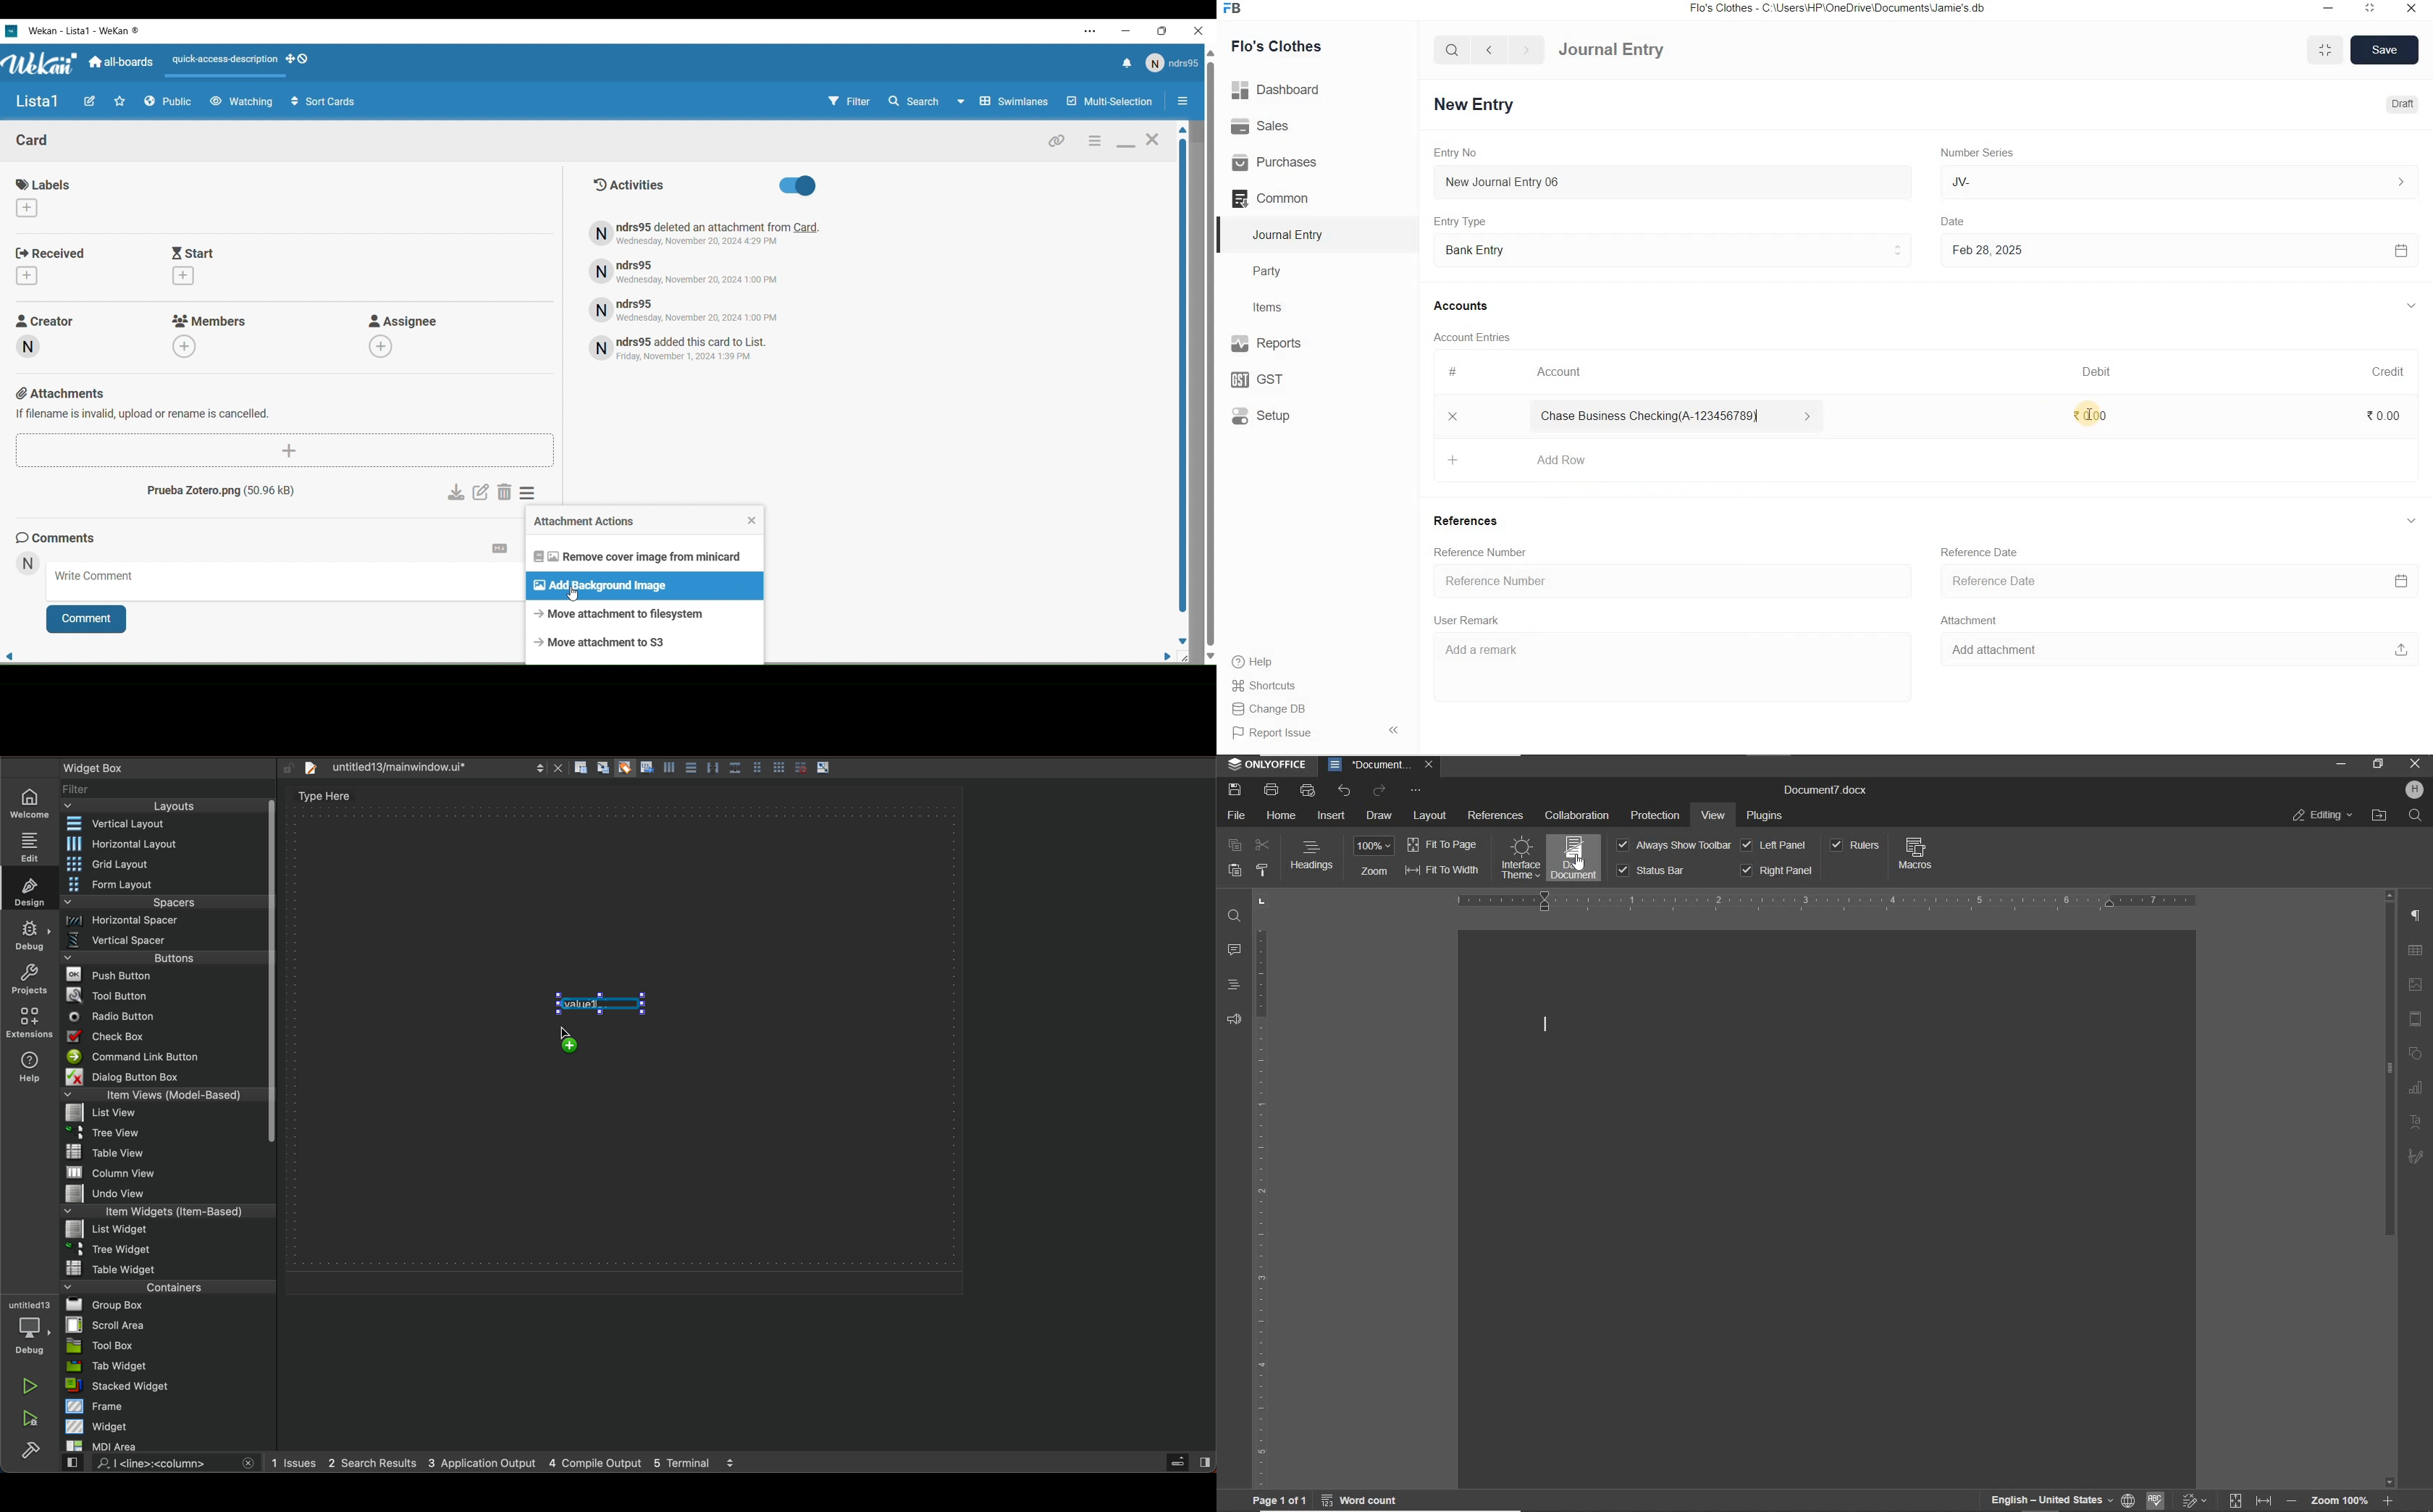  What do you see at coordinates (2327, 7) in the screenshot?
I see `minimize` at bounding box center [2327, 7].